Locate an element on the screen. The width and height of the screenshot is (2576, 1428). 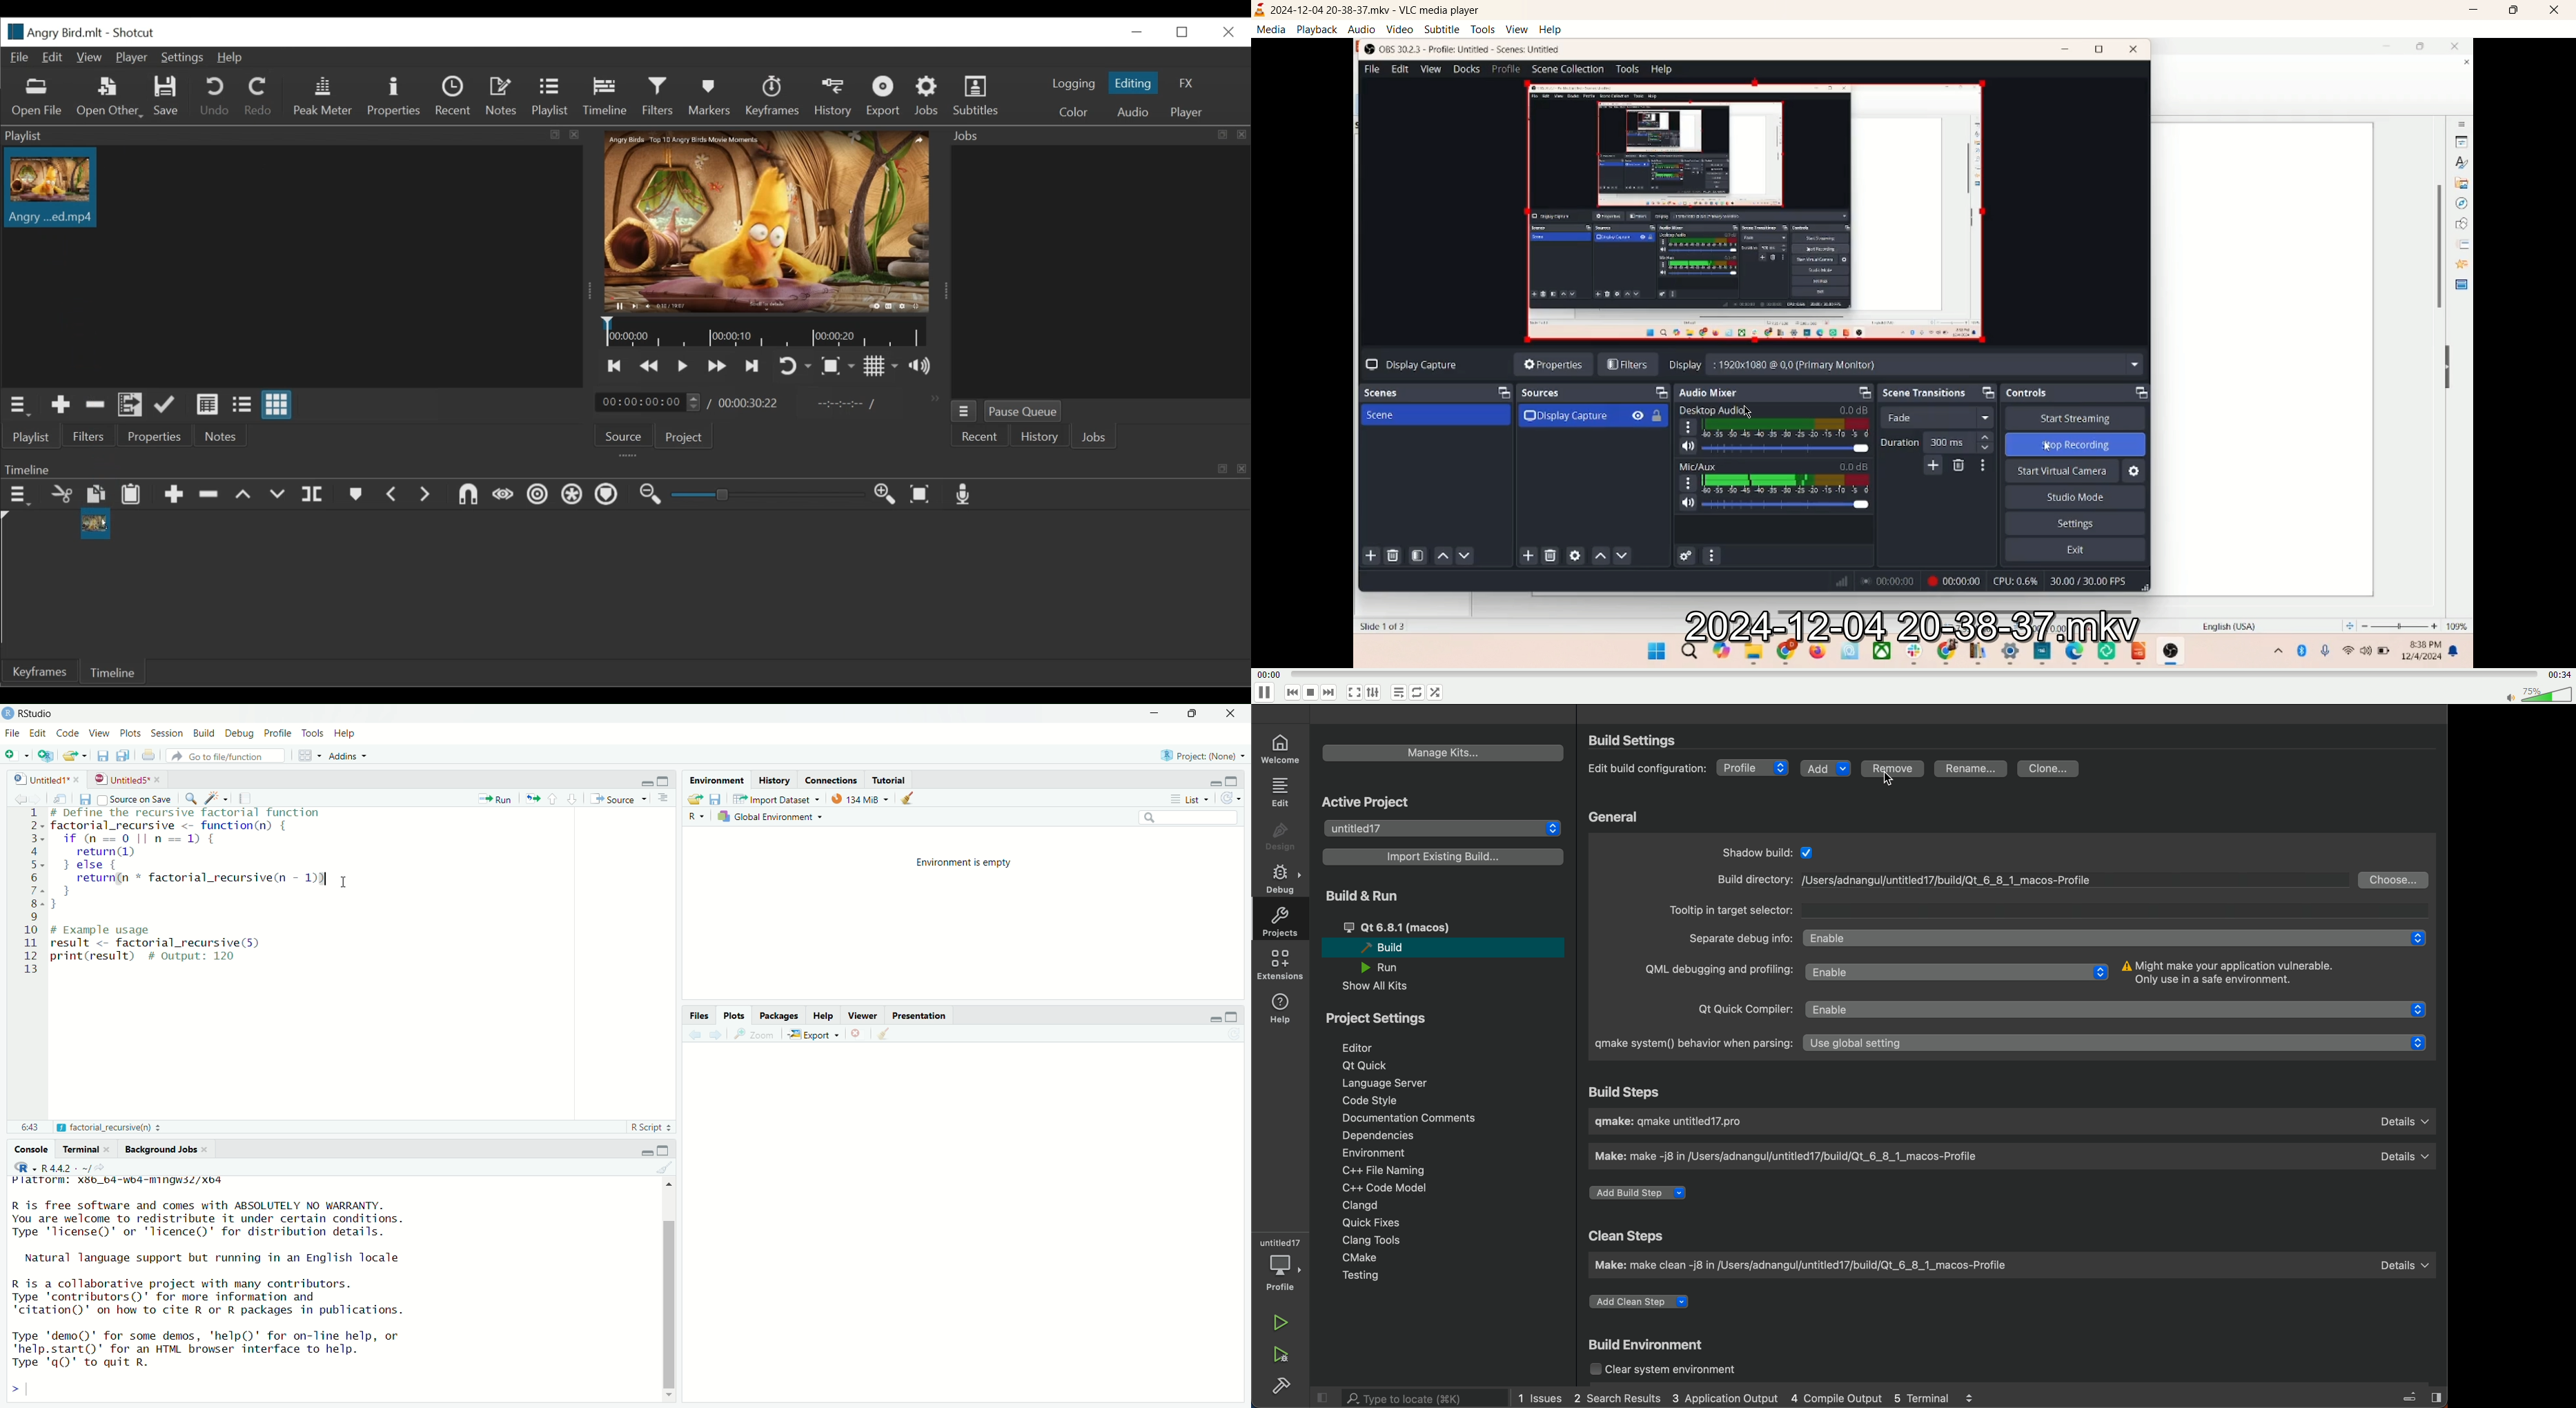
Find/Replace is located at coordinates (192, 797).